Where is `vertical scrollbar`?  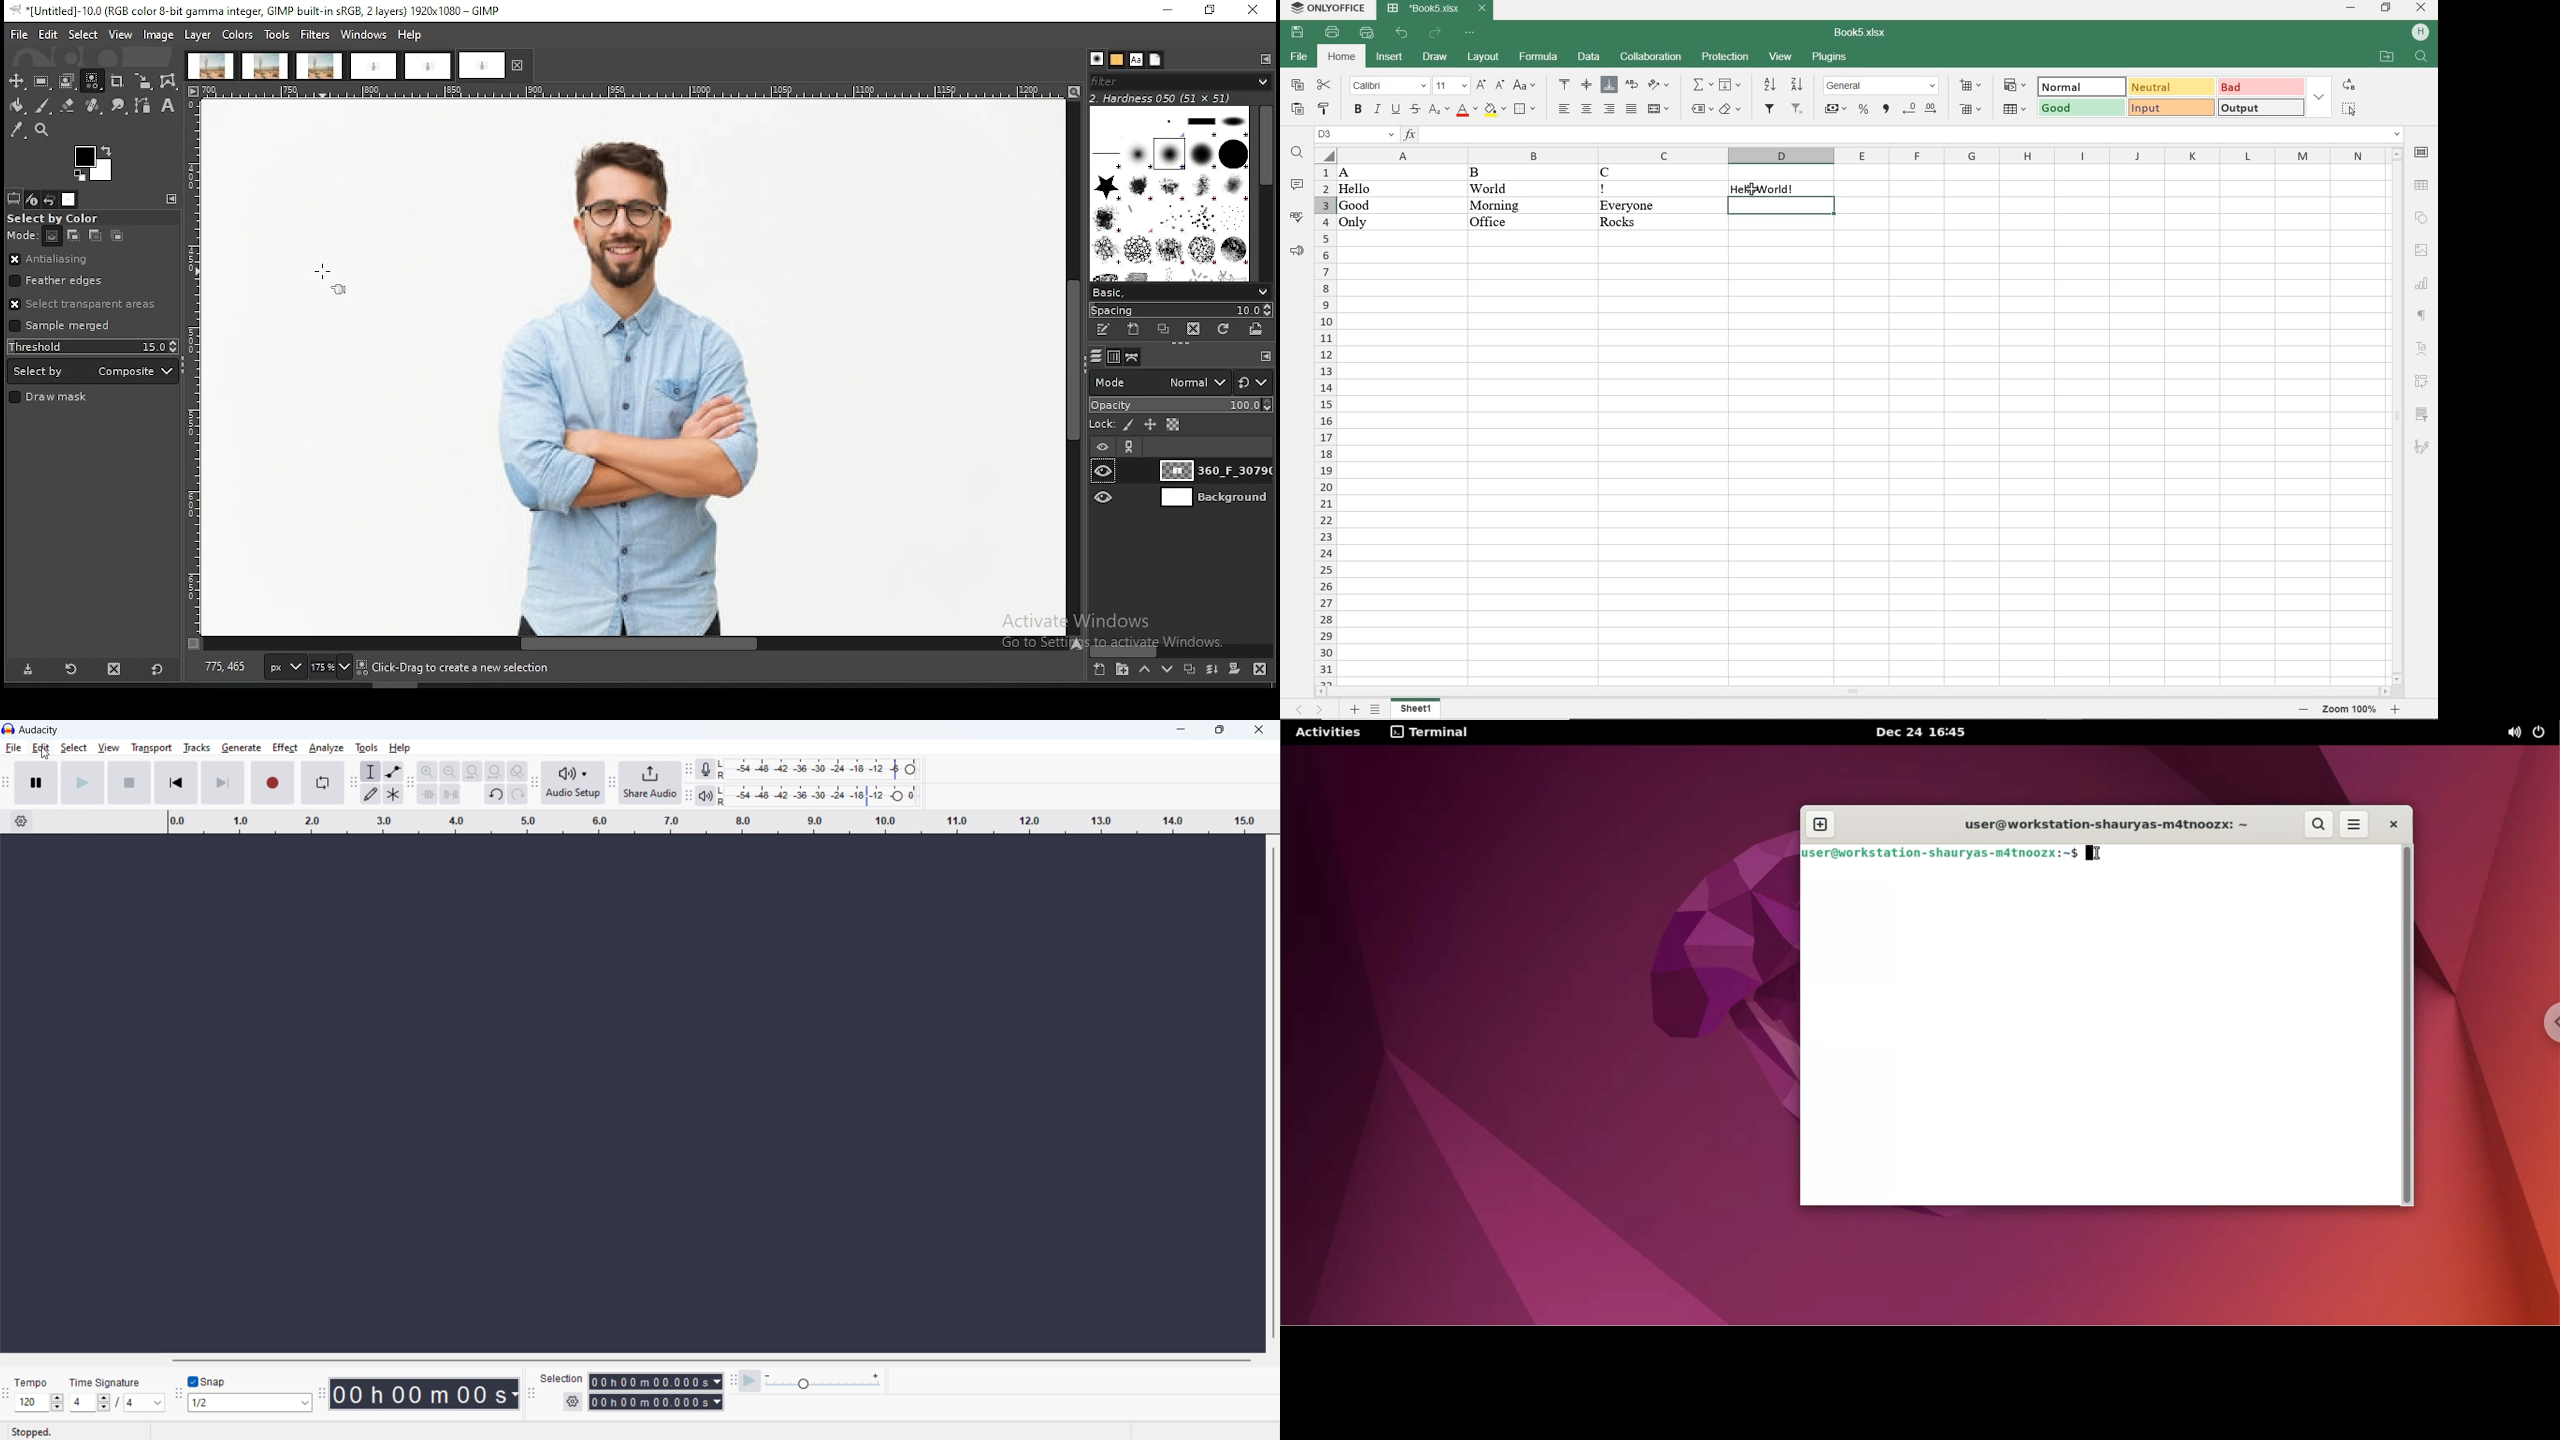 vertical scrollbar is located at coordinates (1273, 1094).